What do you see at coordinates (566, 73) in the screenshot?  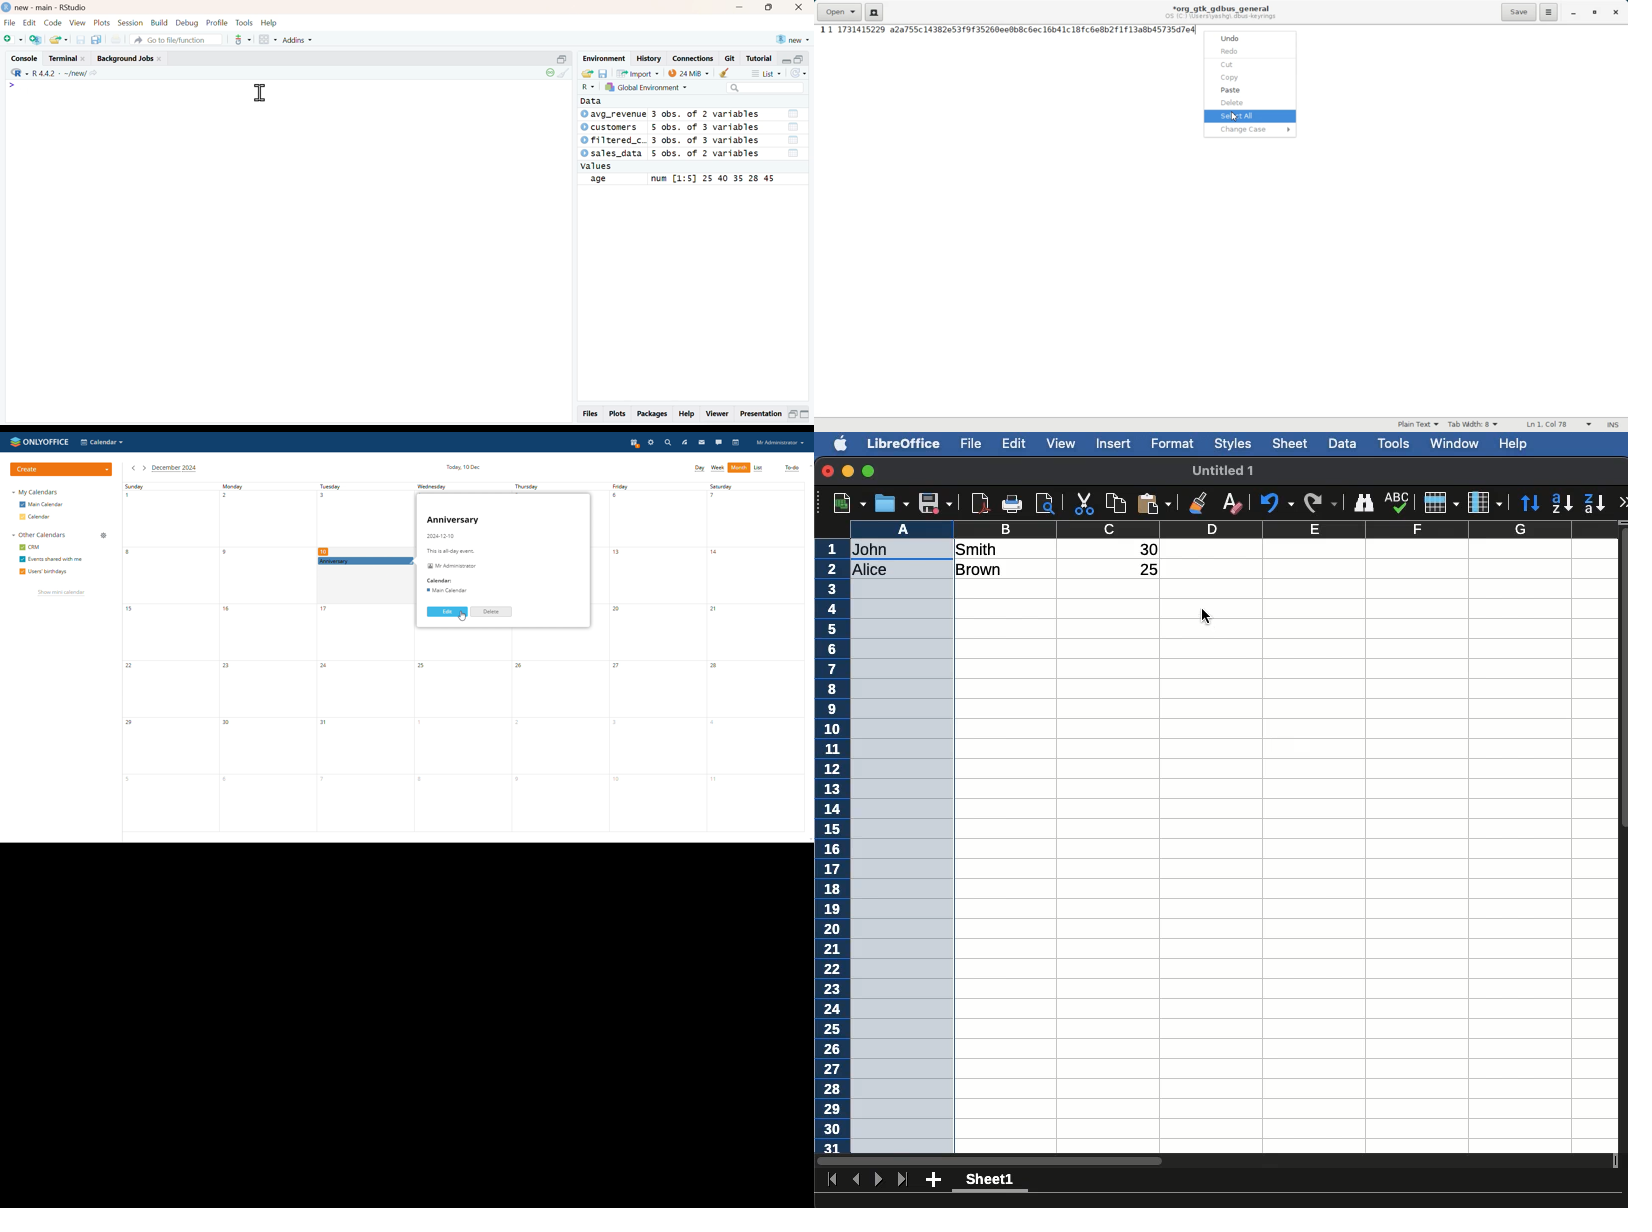 I see `clear console` at bounding box center [566, 73].